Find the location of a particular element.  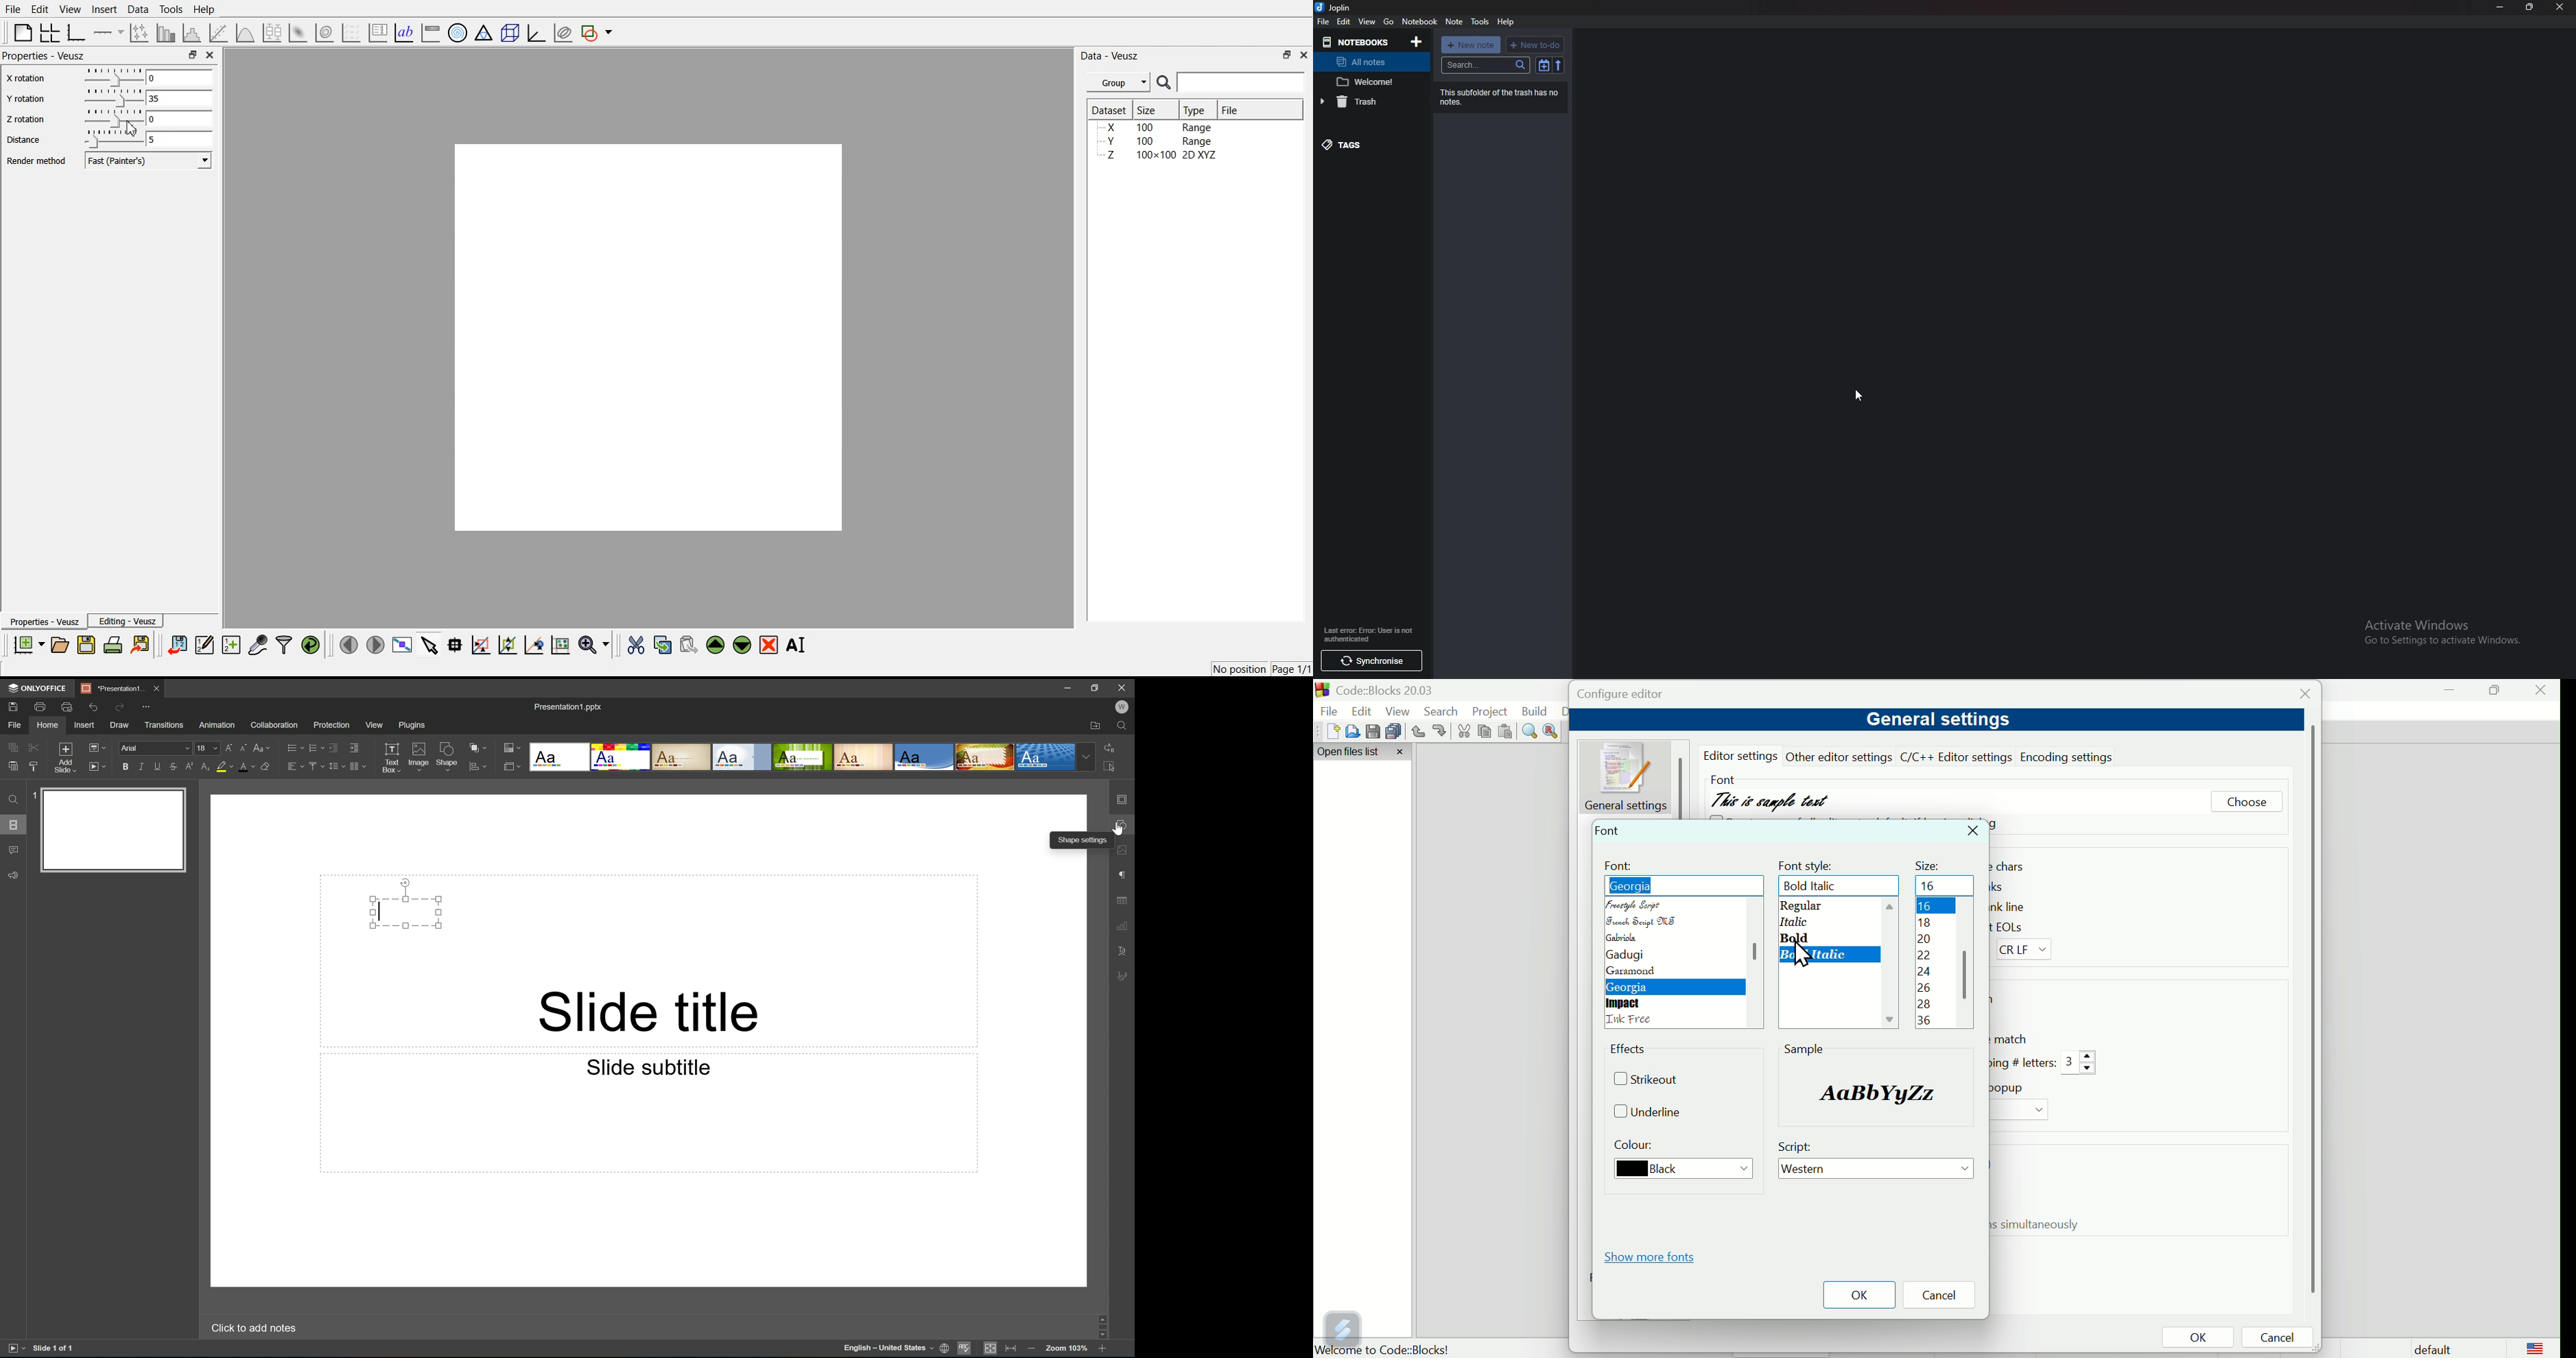

Select slide size is located at coordinates (512, 768).